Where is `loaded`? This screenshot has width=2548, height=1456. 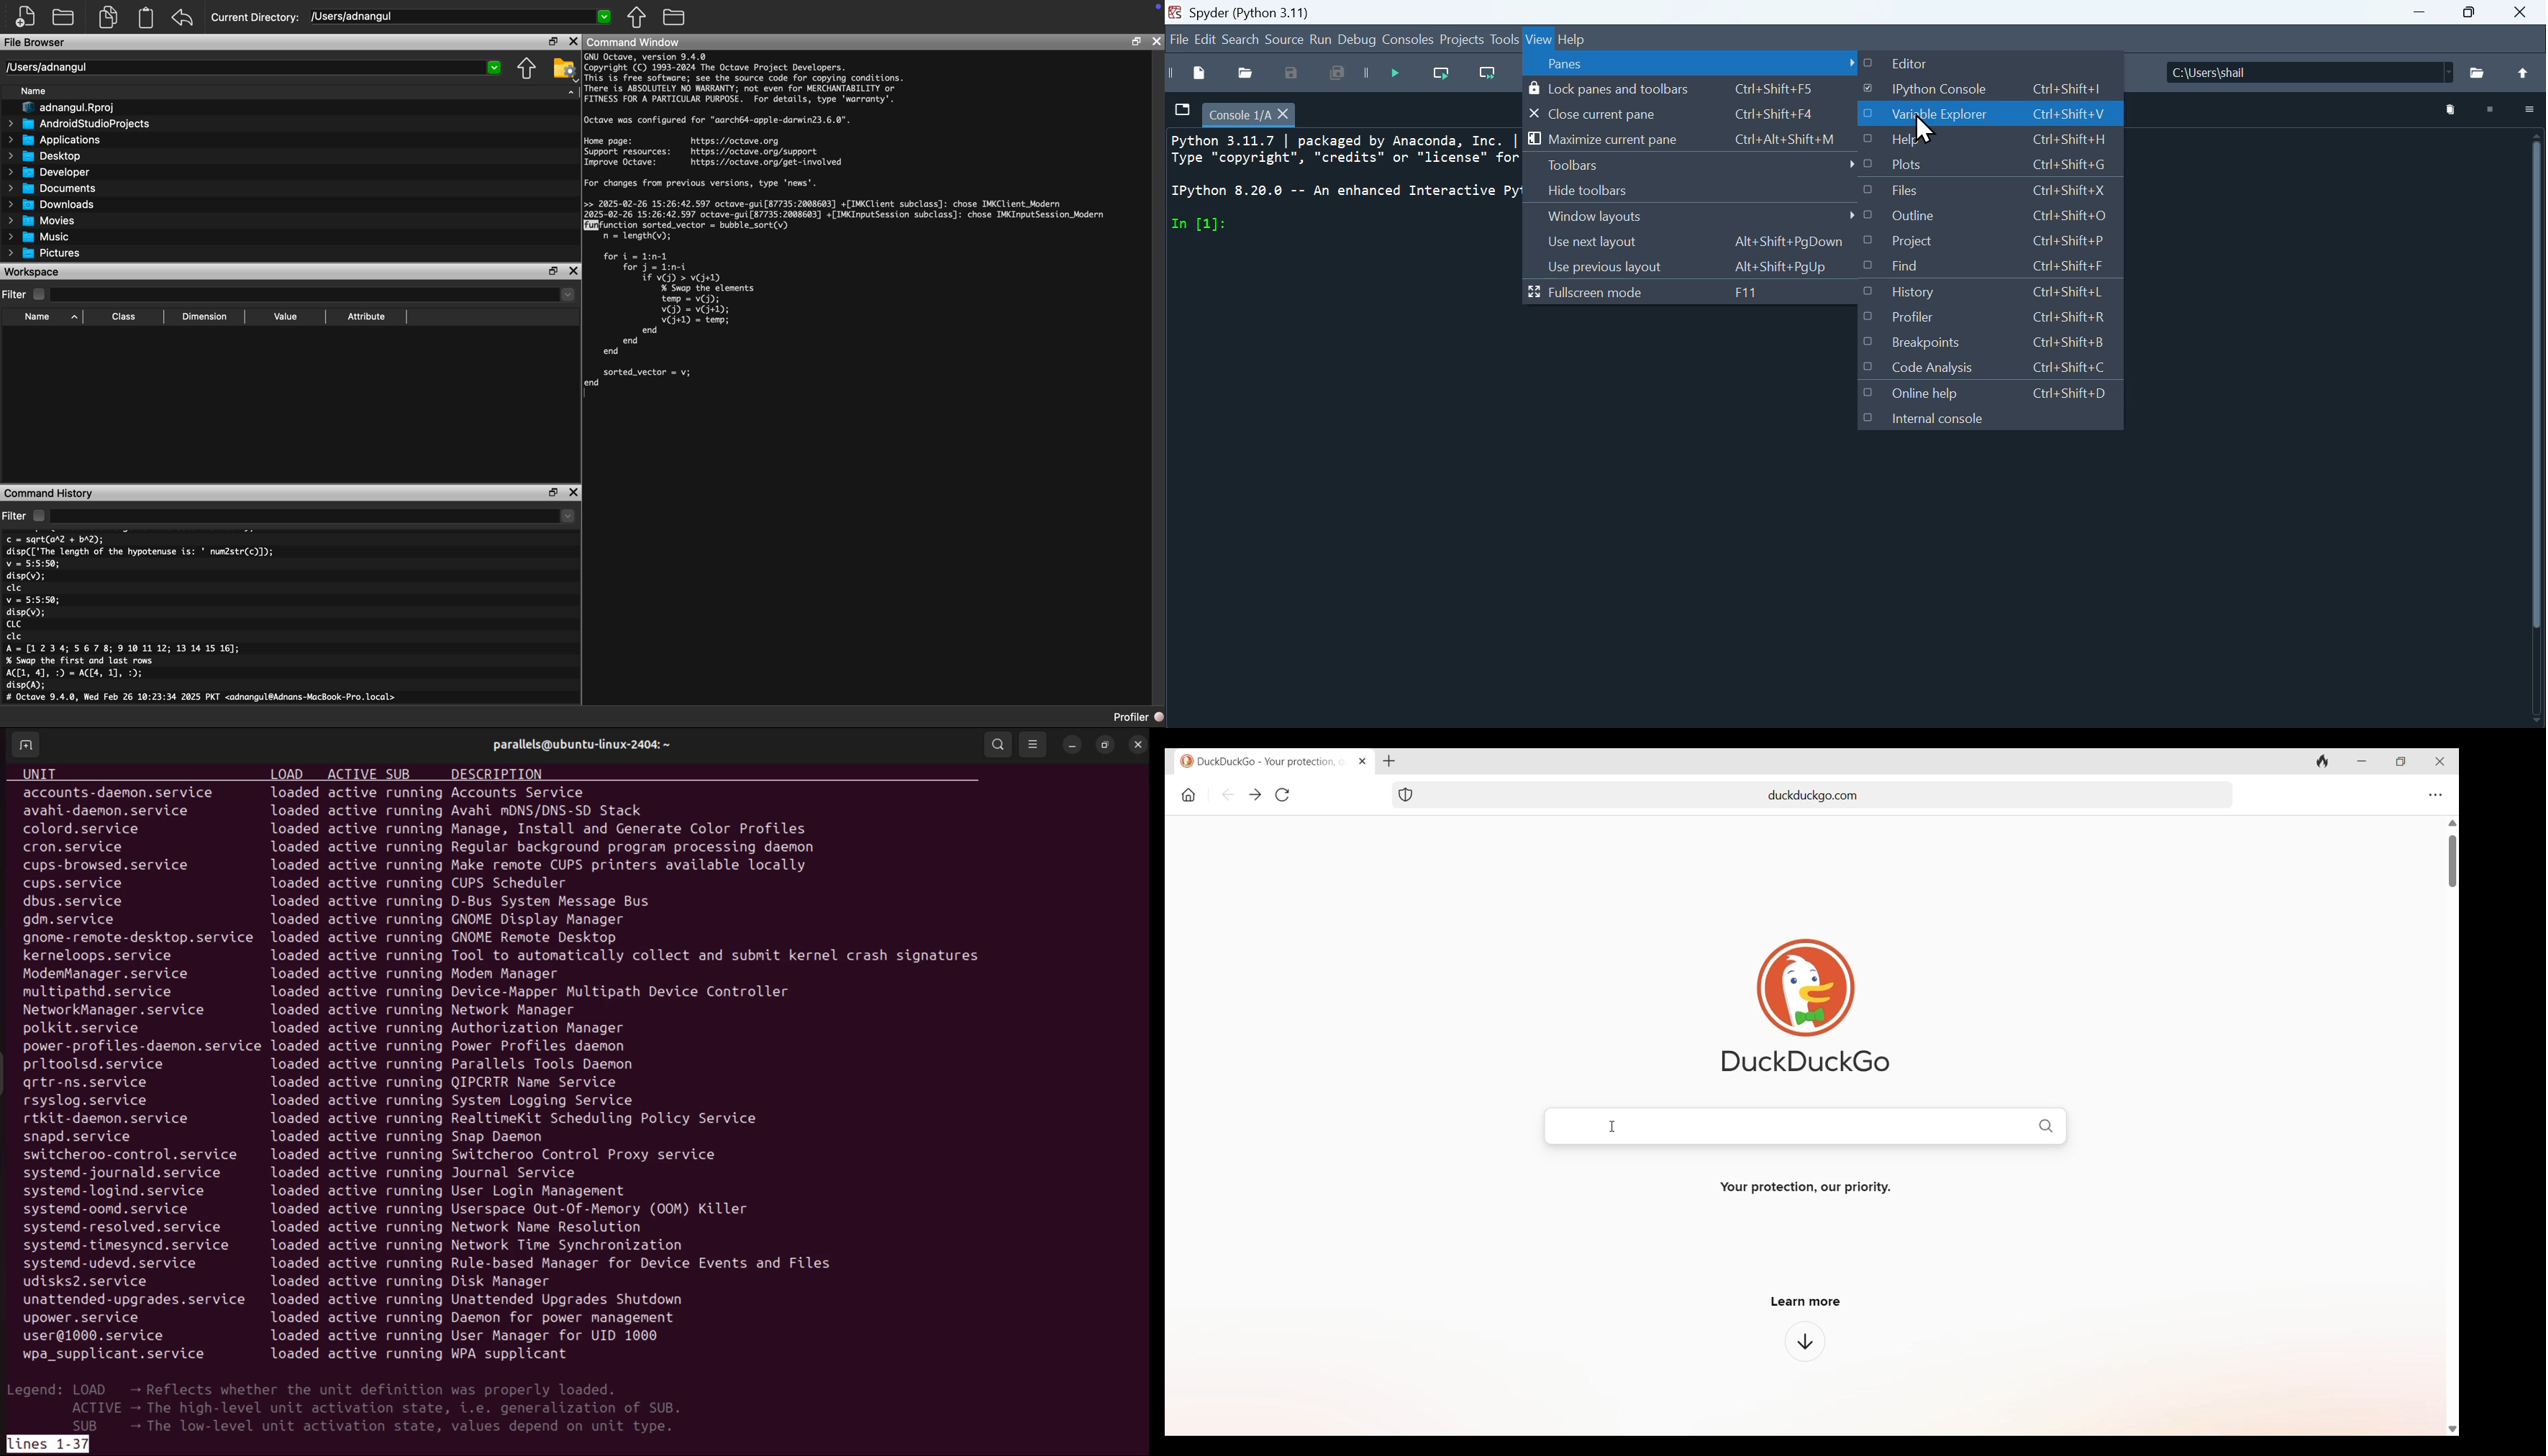 loaded is located at coordinates (294, 1174).